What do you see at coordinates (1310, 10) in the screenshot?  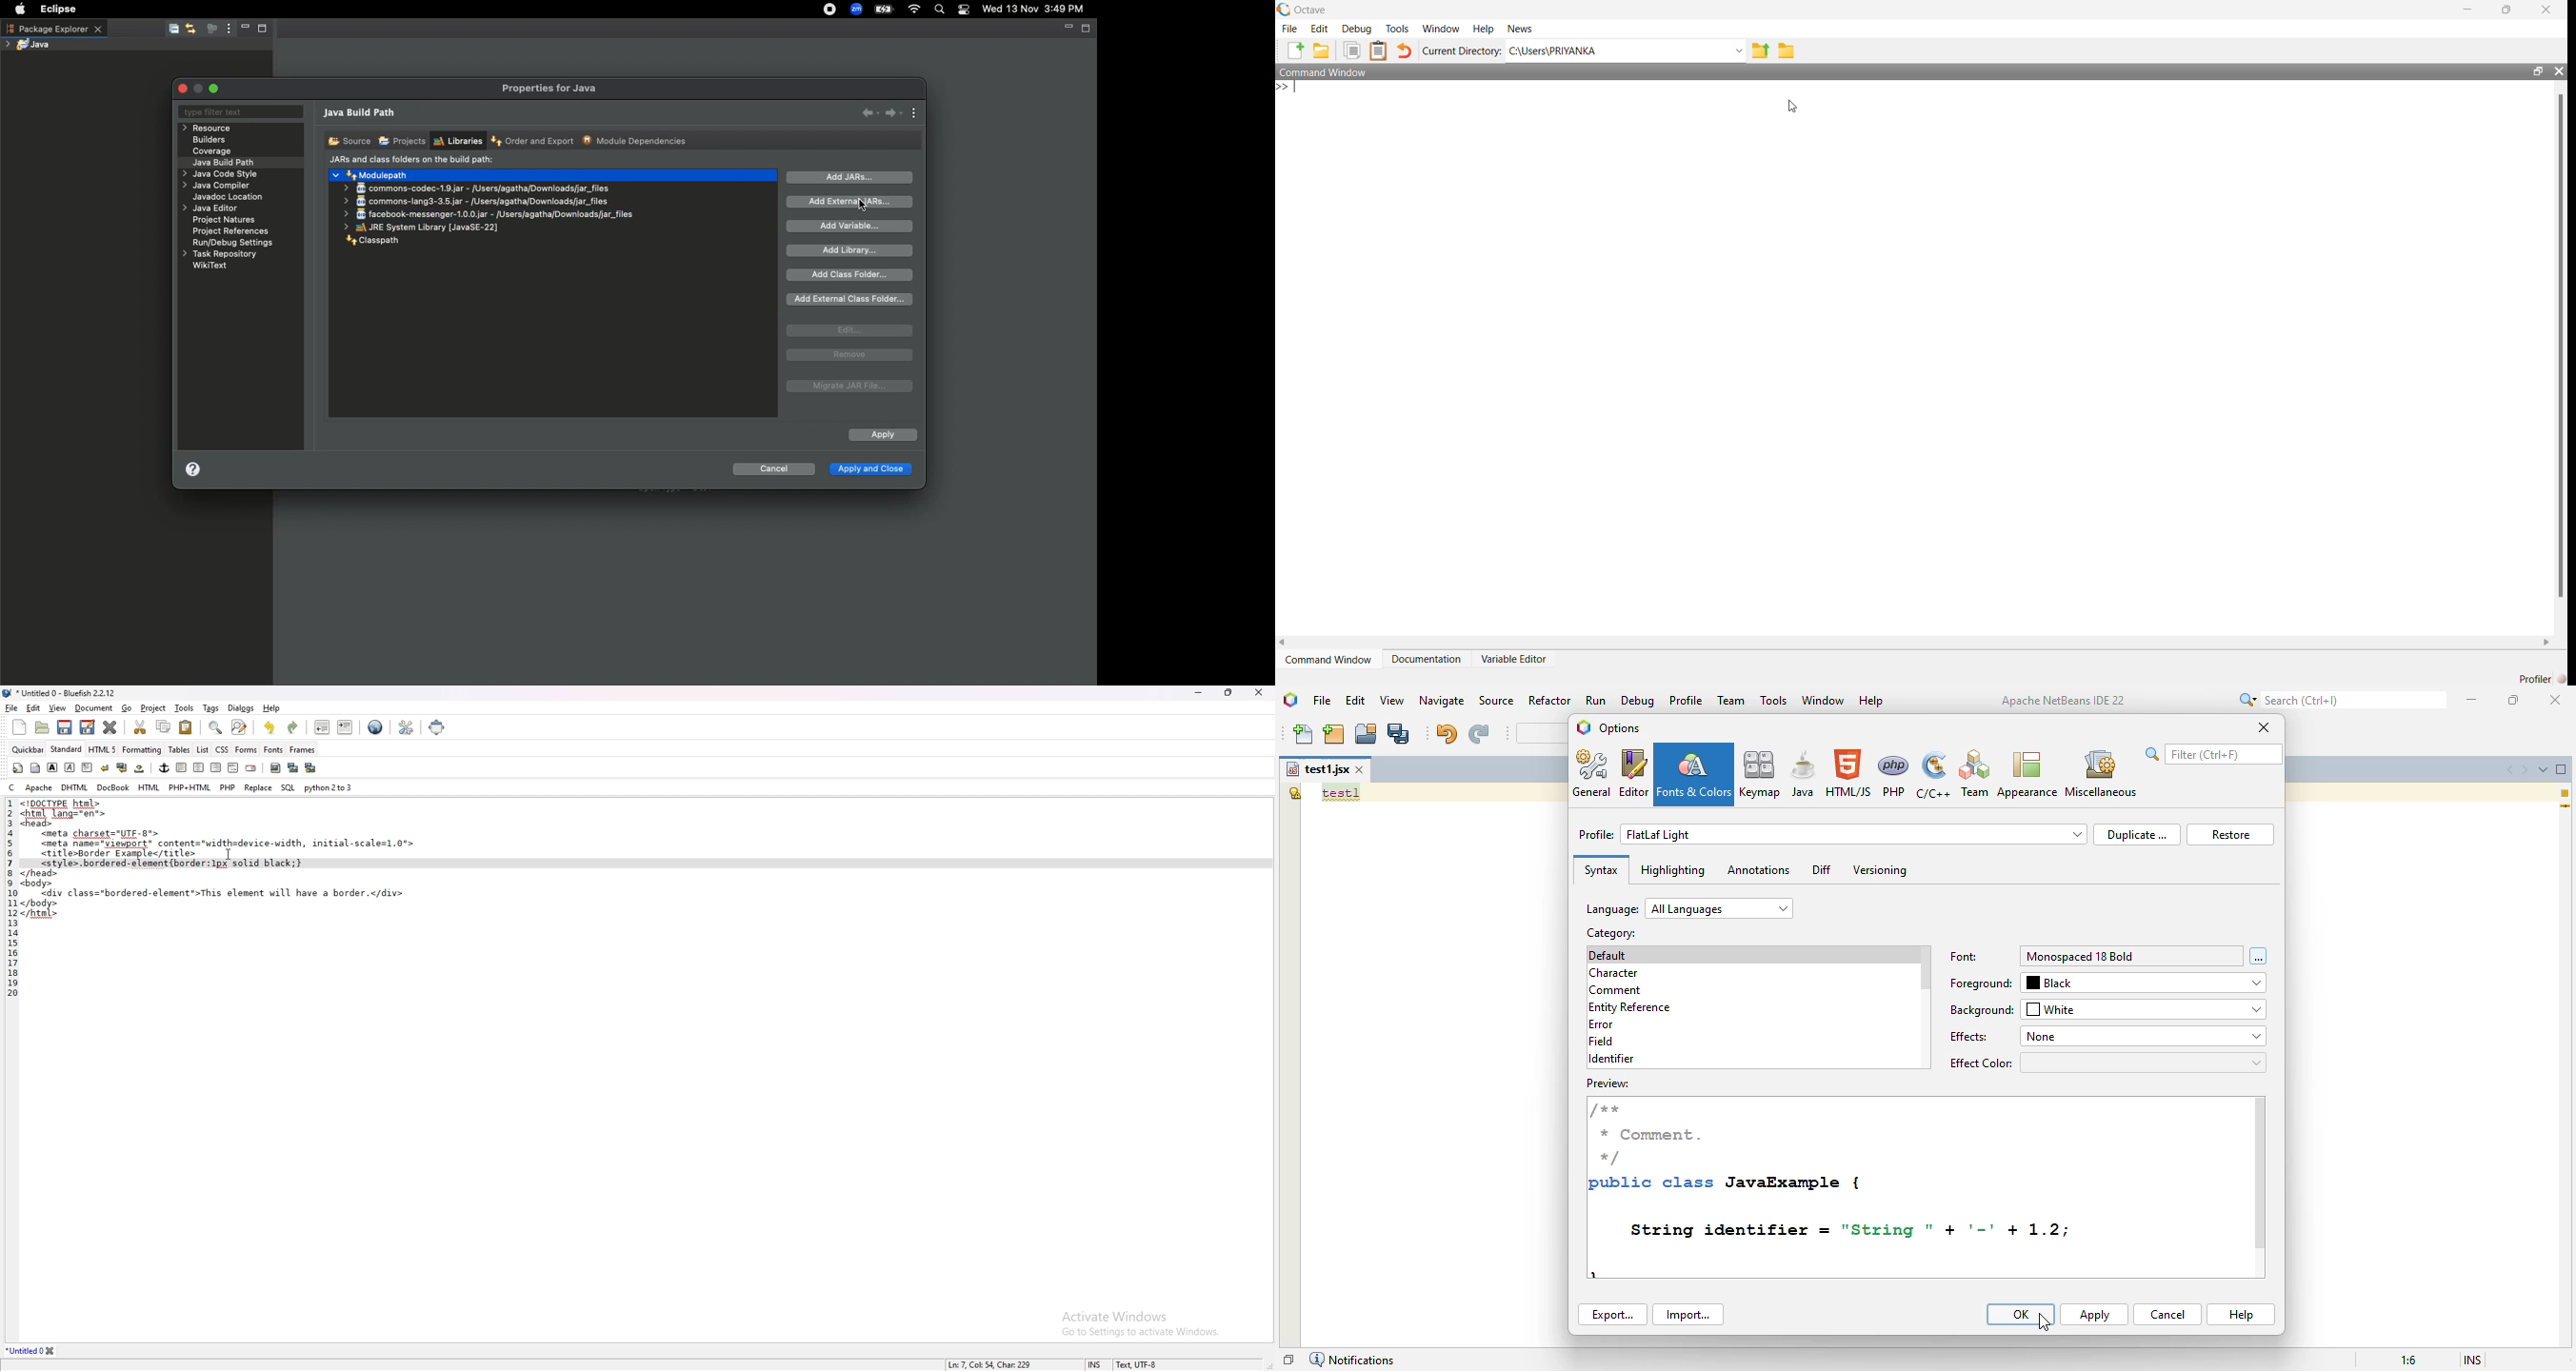 I see `Octave` at bounding box center [1310, 10].